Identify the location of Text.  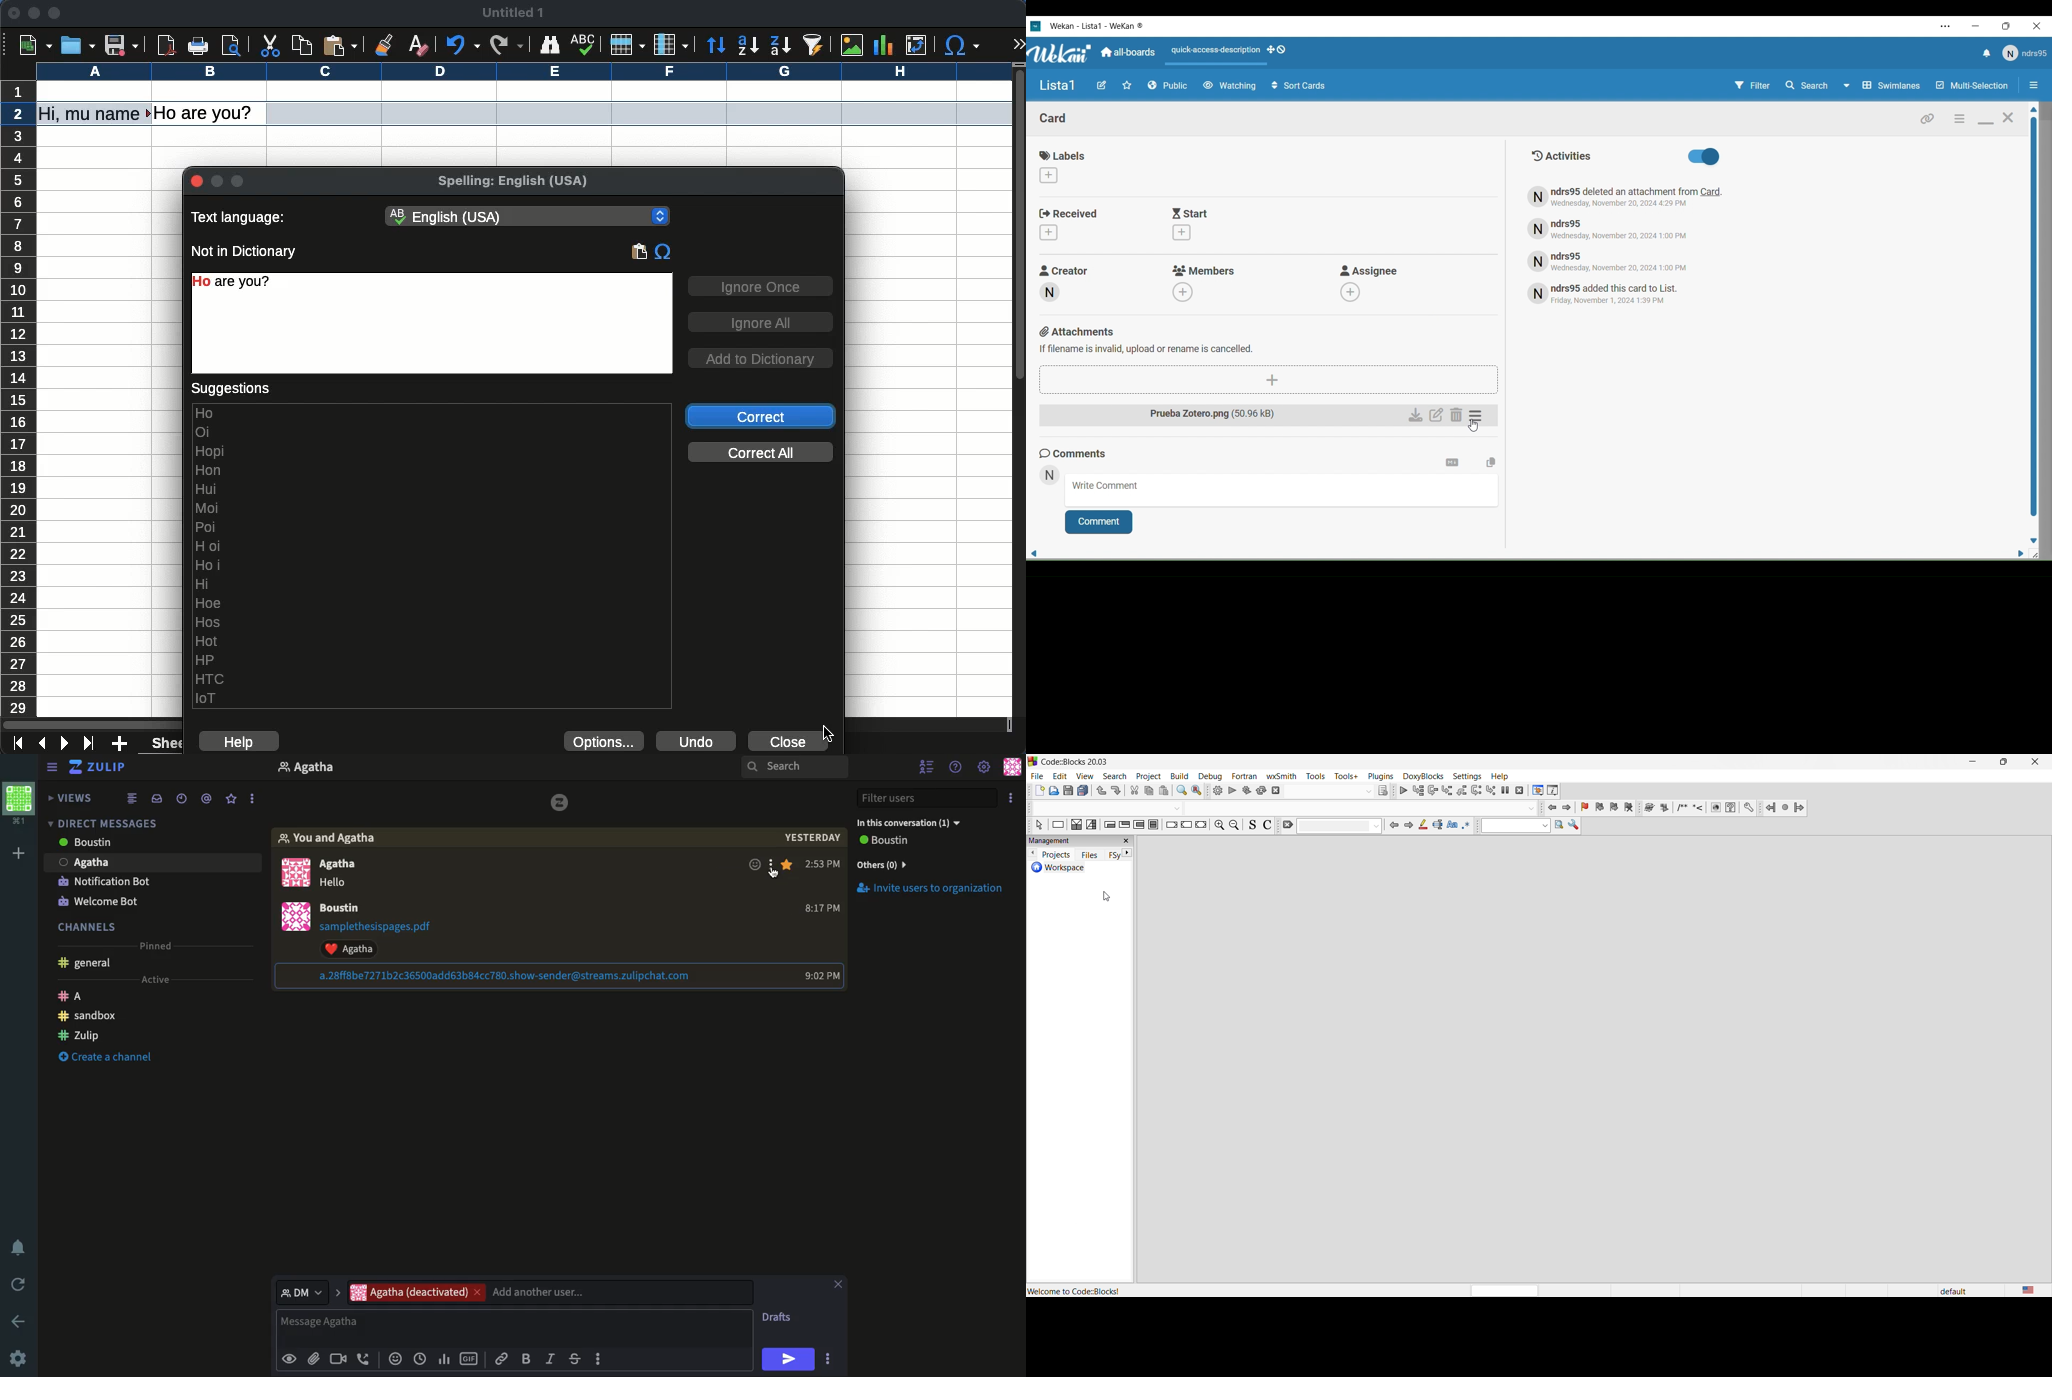
(1560, 156).